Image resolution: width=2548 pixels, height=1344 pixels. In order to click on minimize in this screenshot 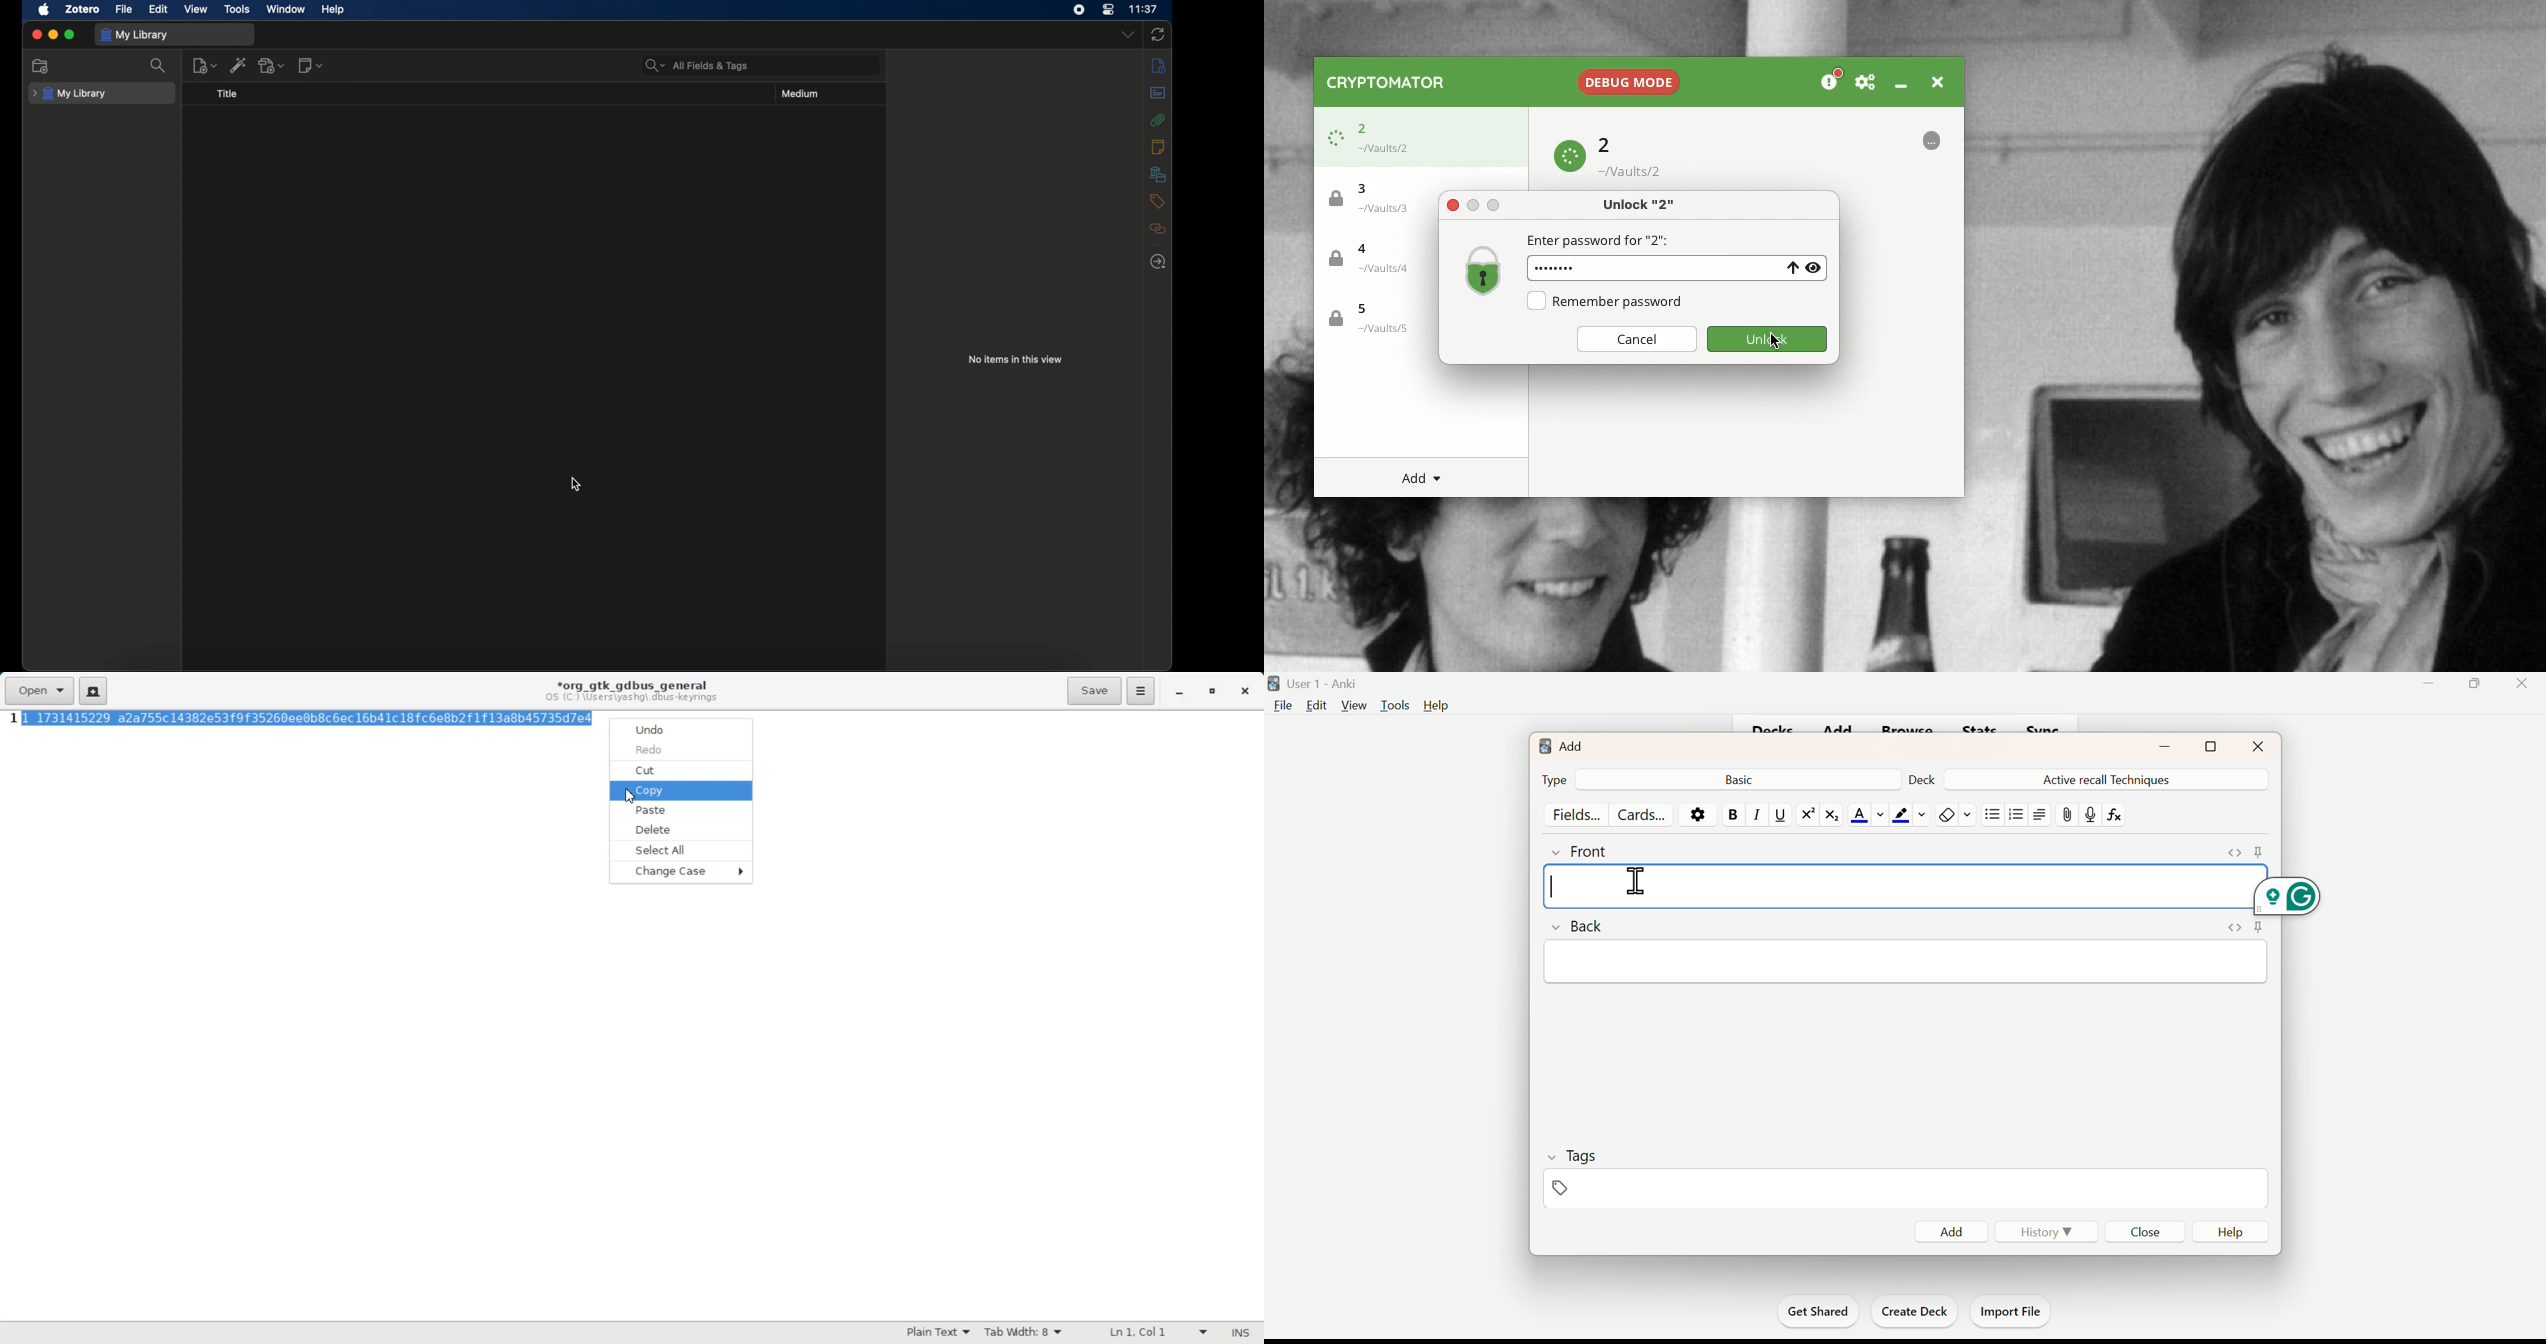, I will do `click(54, 35)`.